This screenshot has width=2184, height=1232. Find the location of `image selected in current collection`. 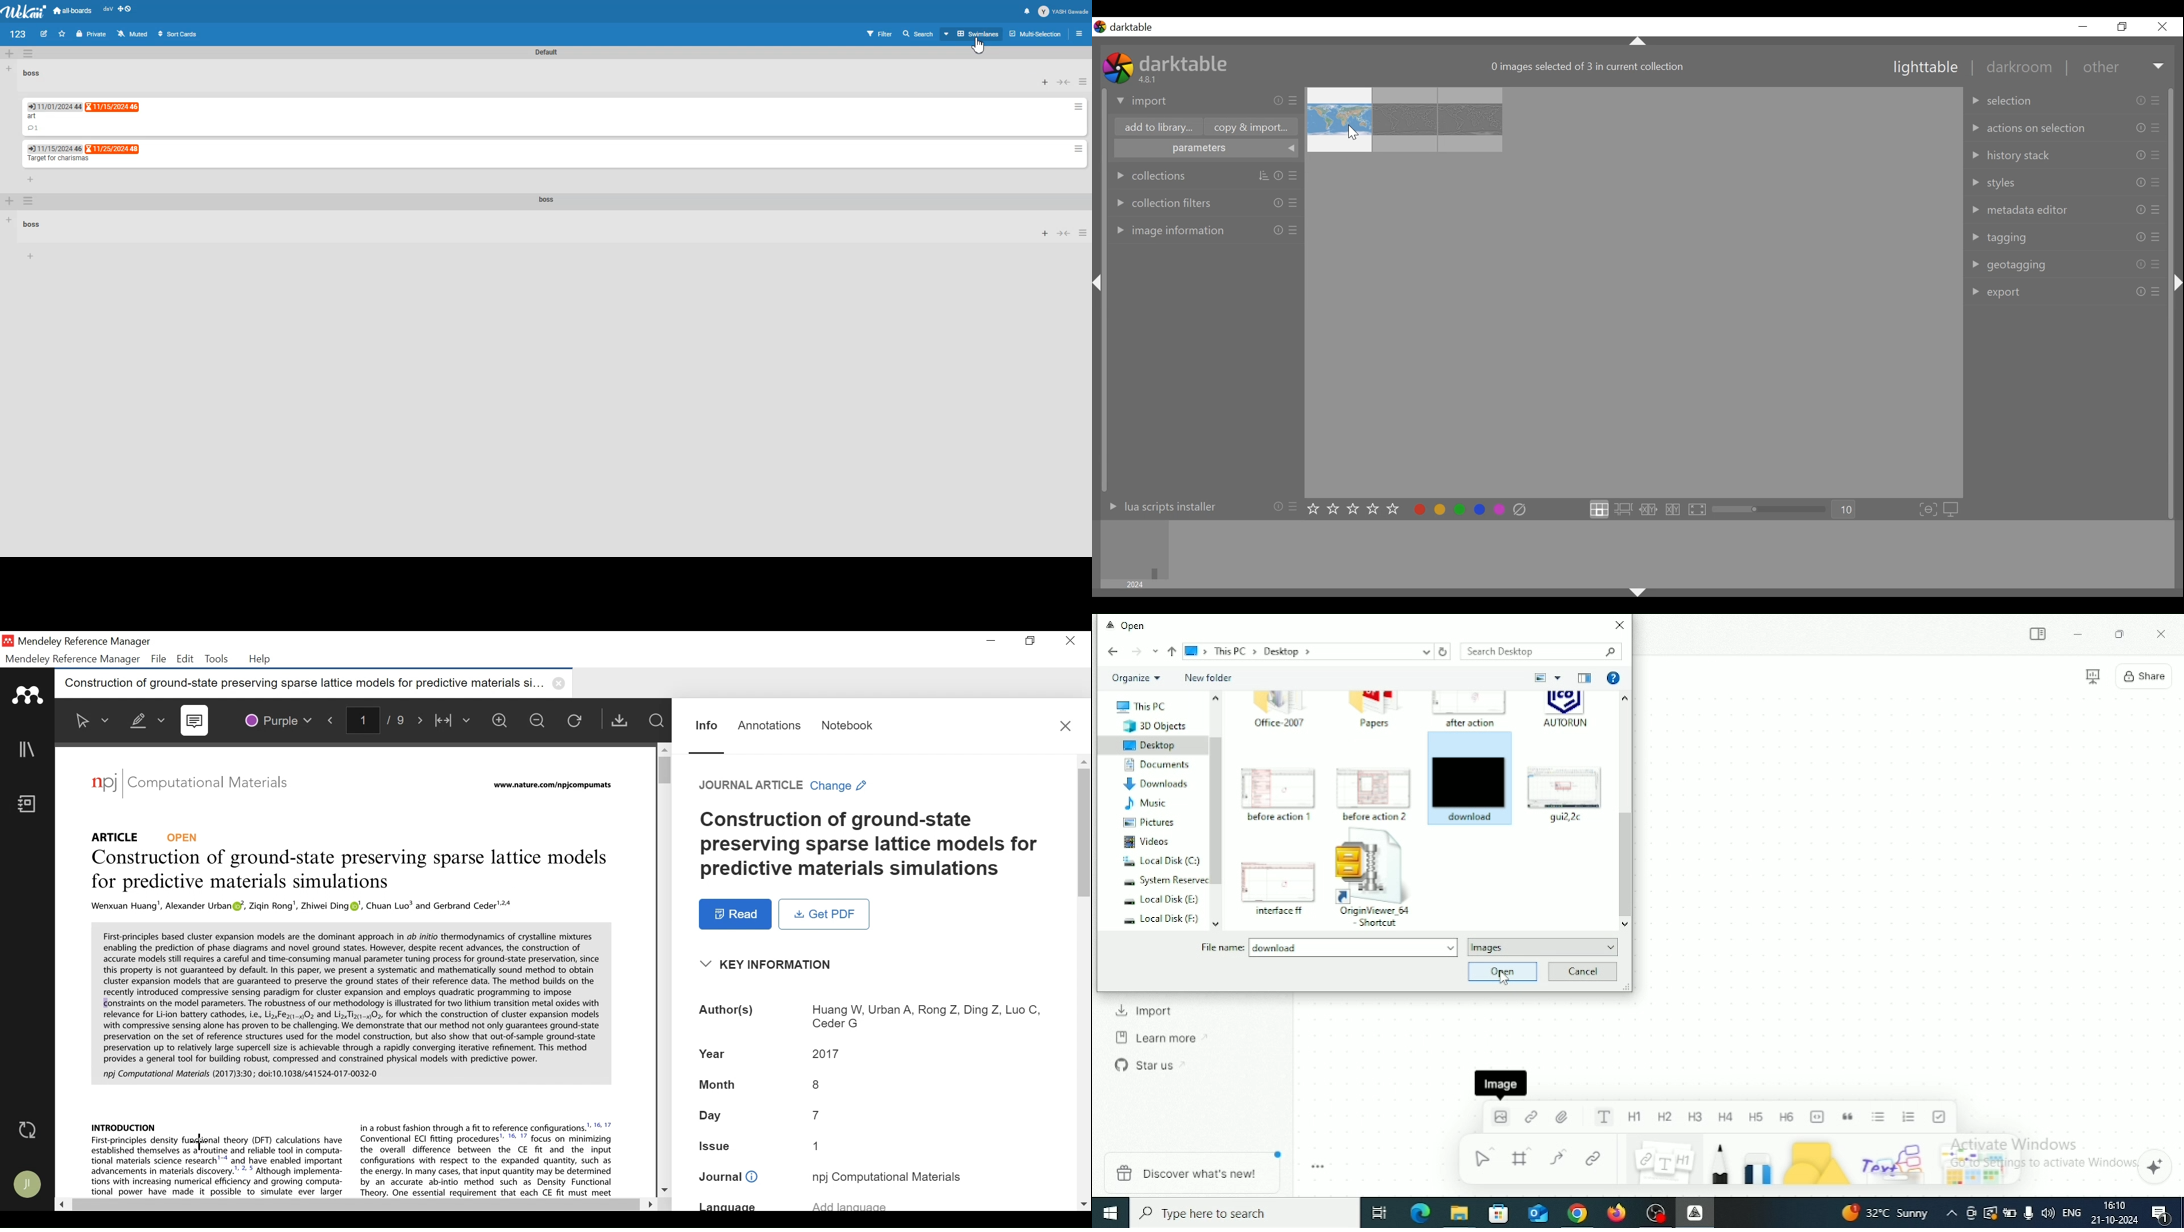

image selected in current collection is located at coordinates (1589, 64).